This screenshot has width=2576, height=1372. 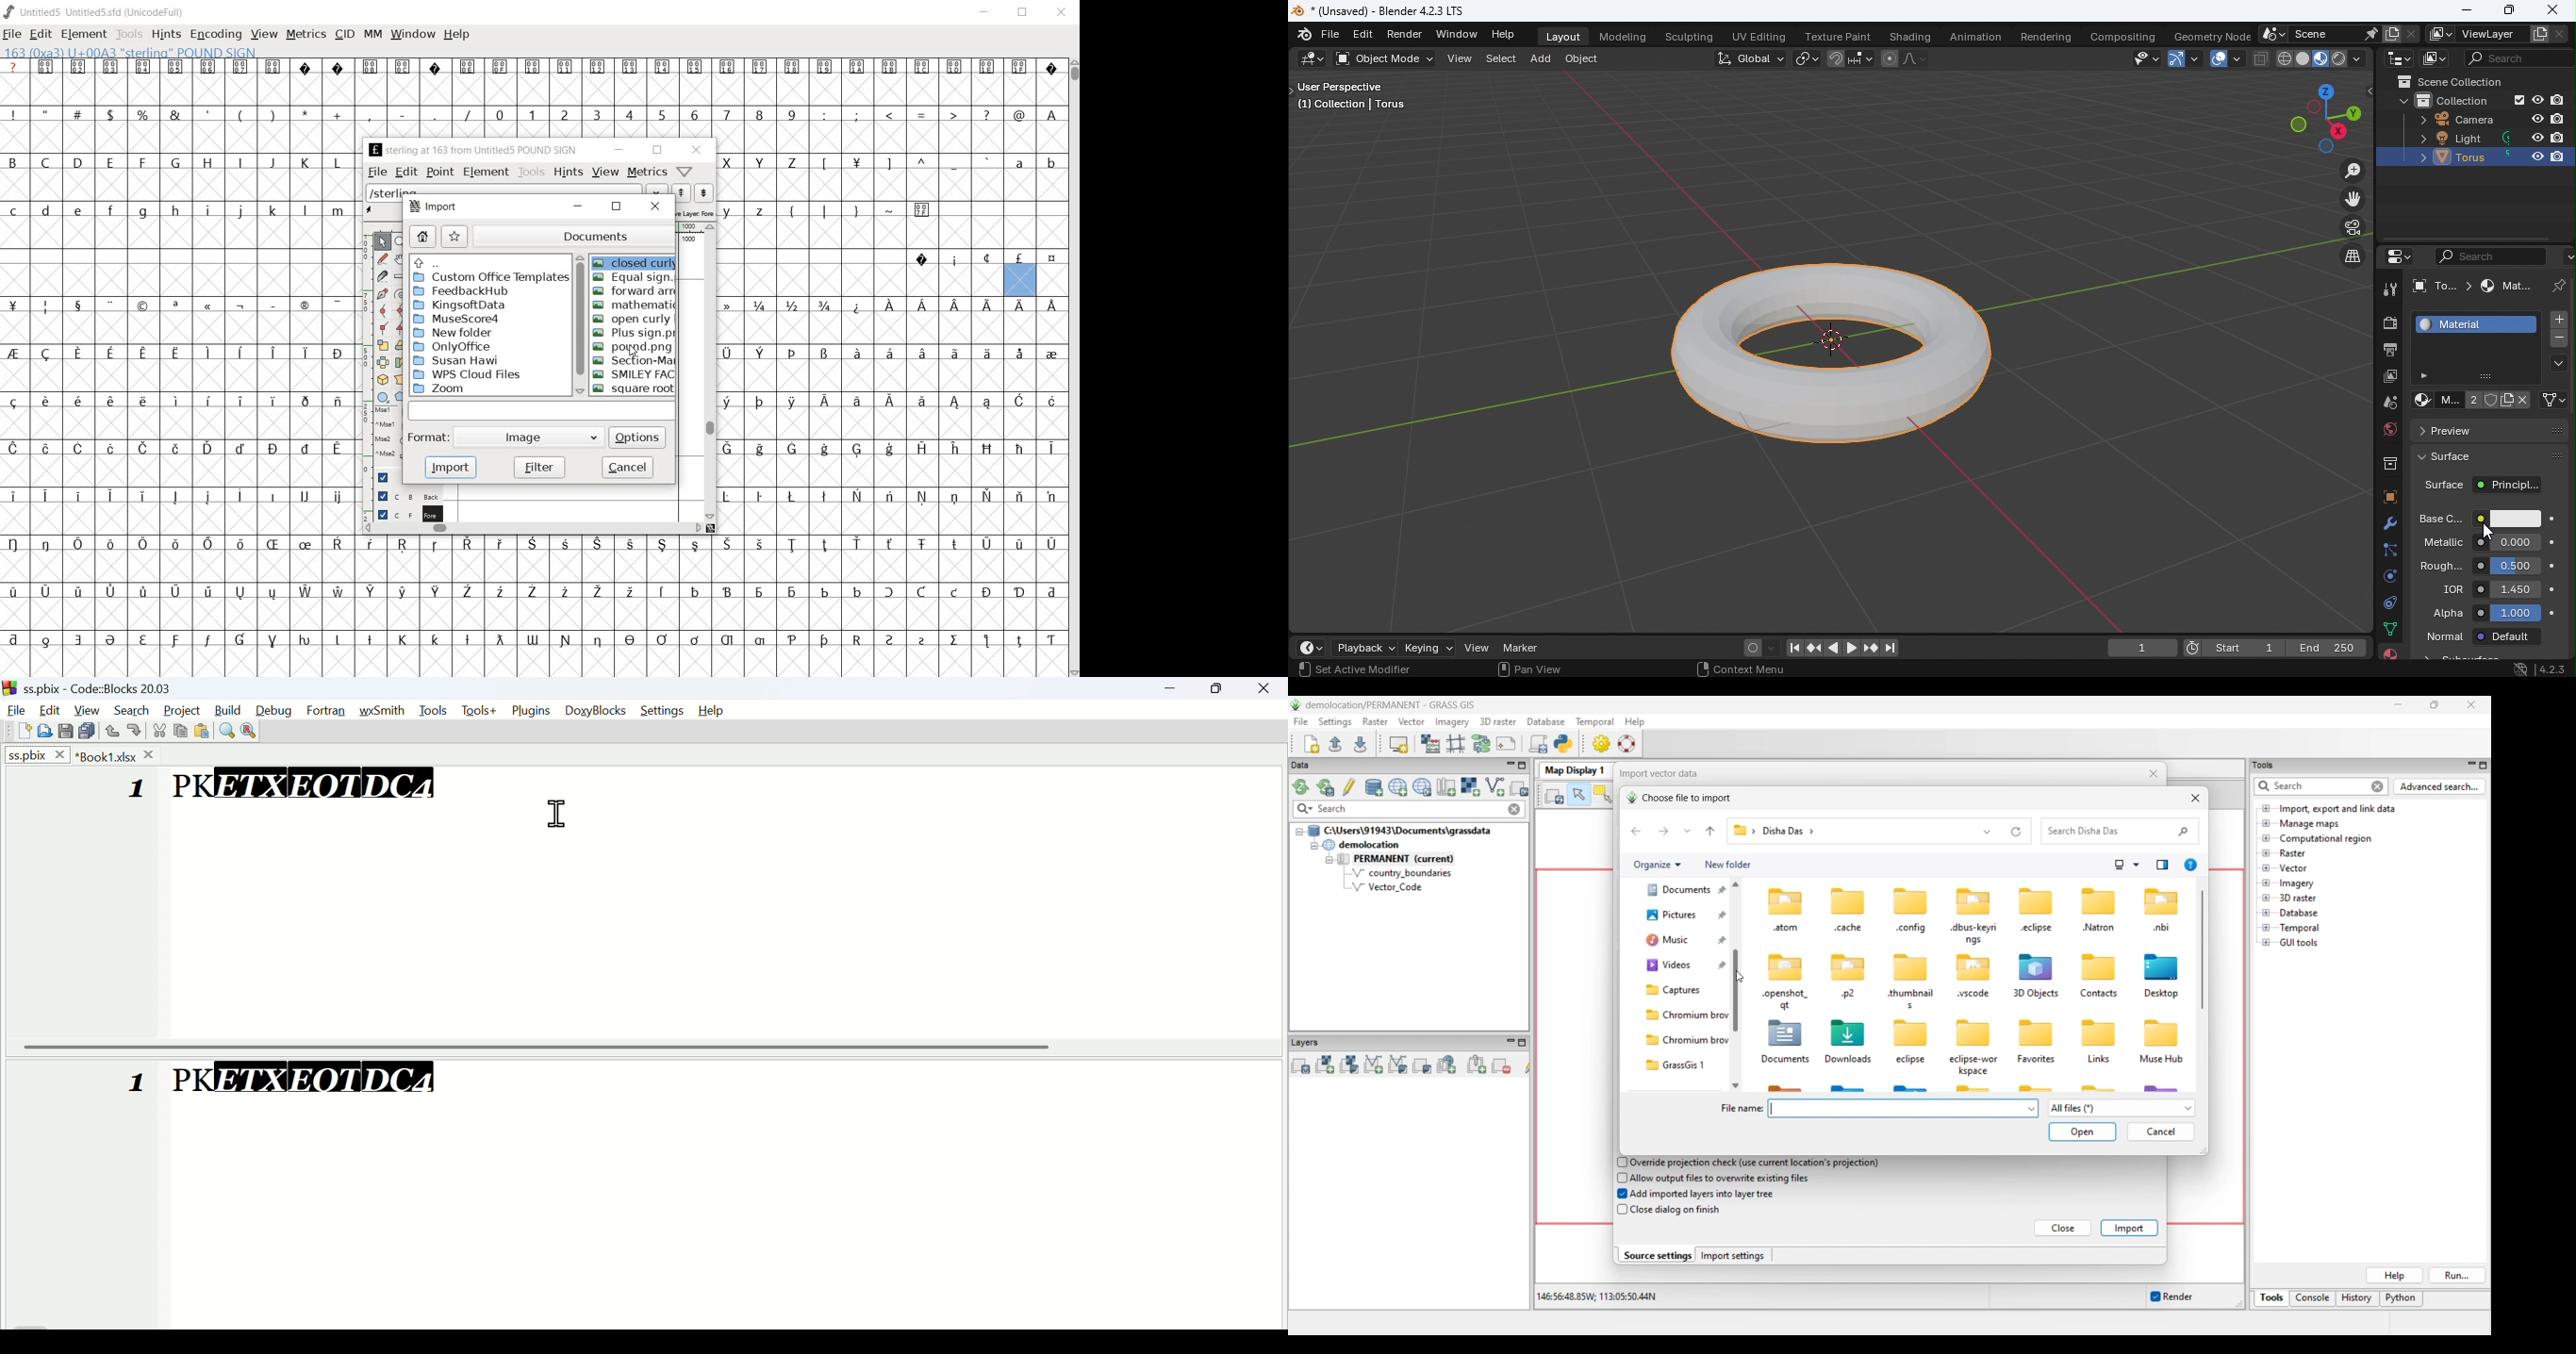 What do you see at coordinates (215, 35) in the screenshot?
I see `ENCODING` at bounding box center [215, 35].